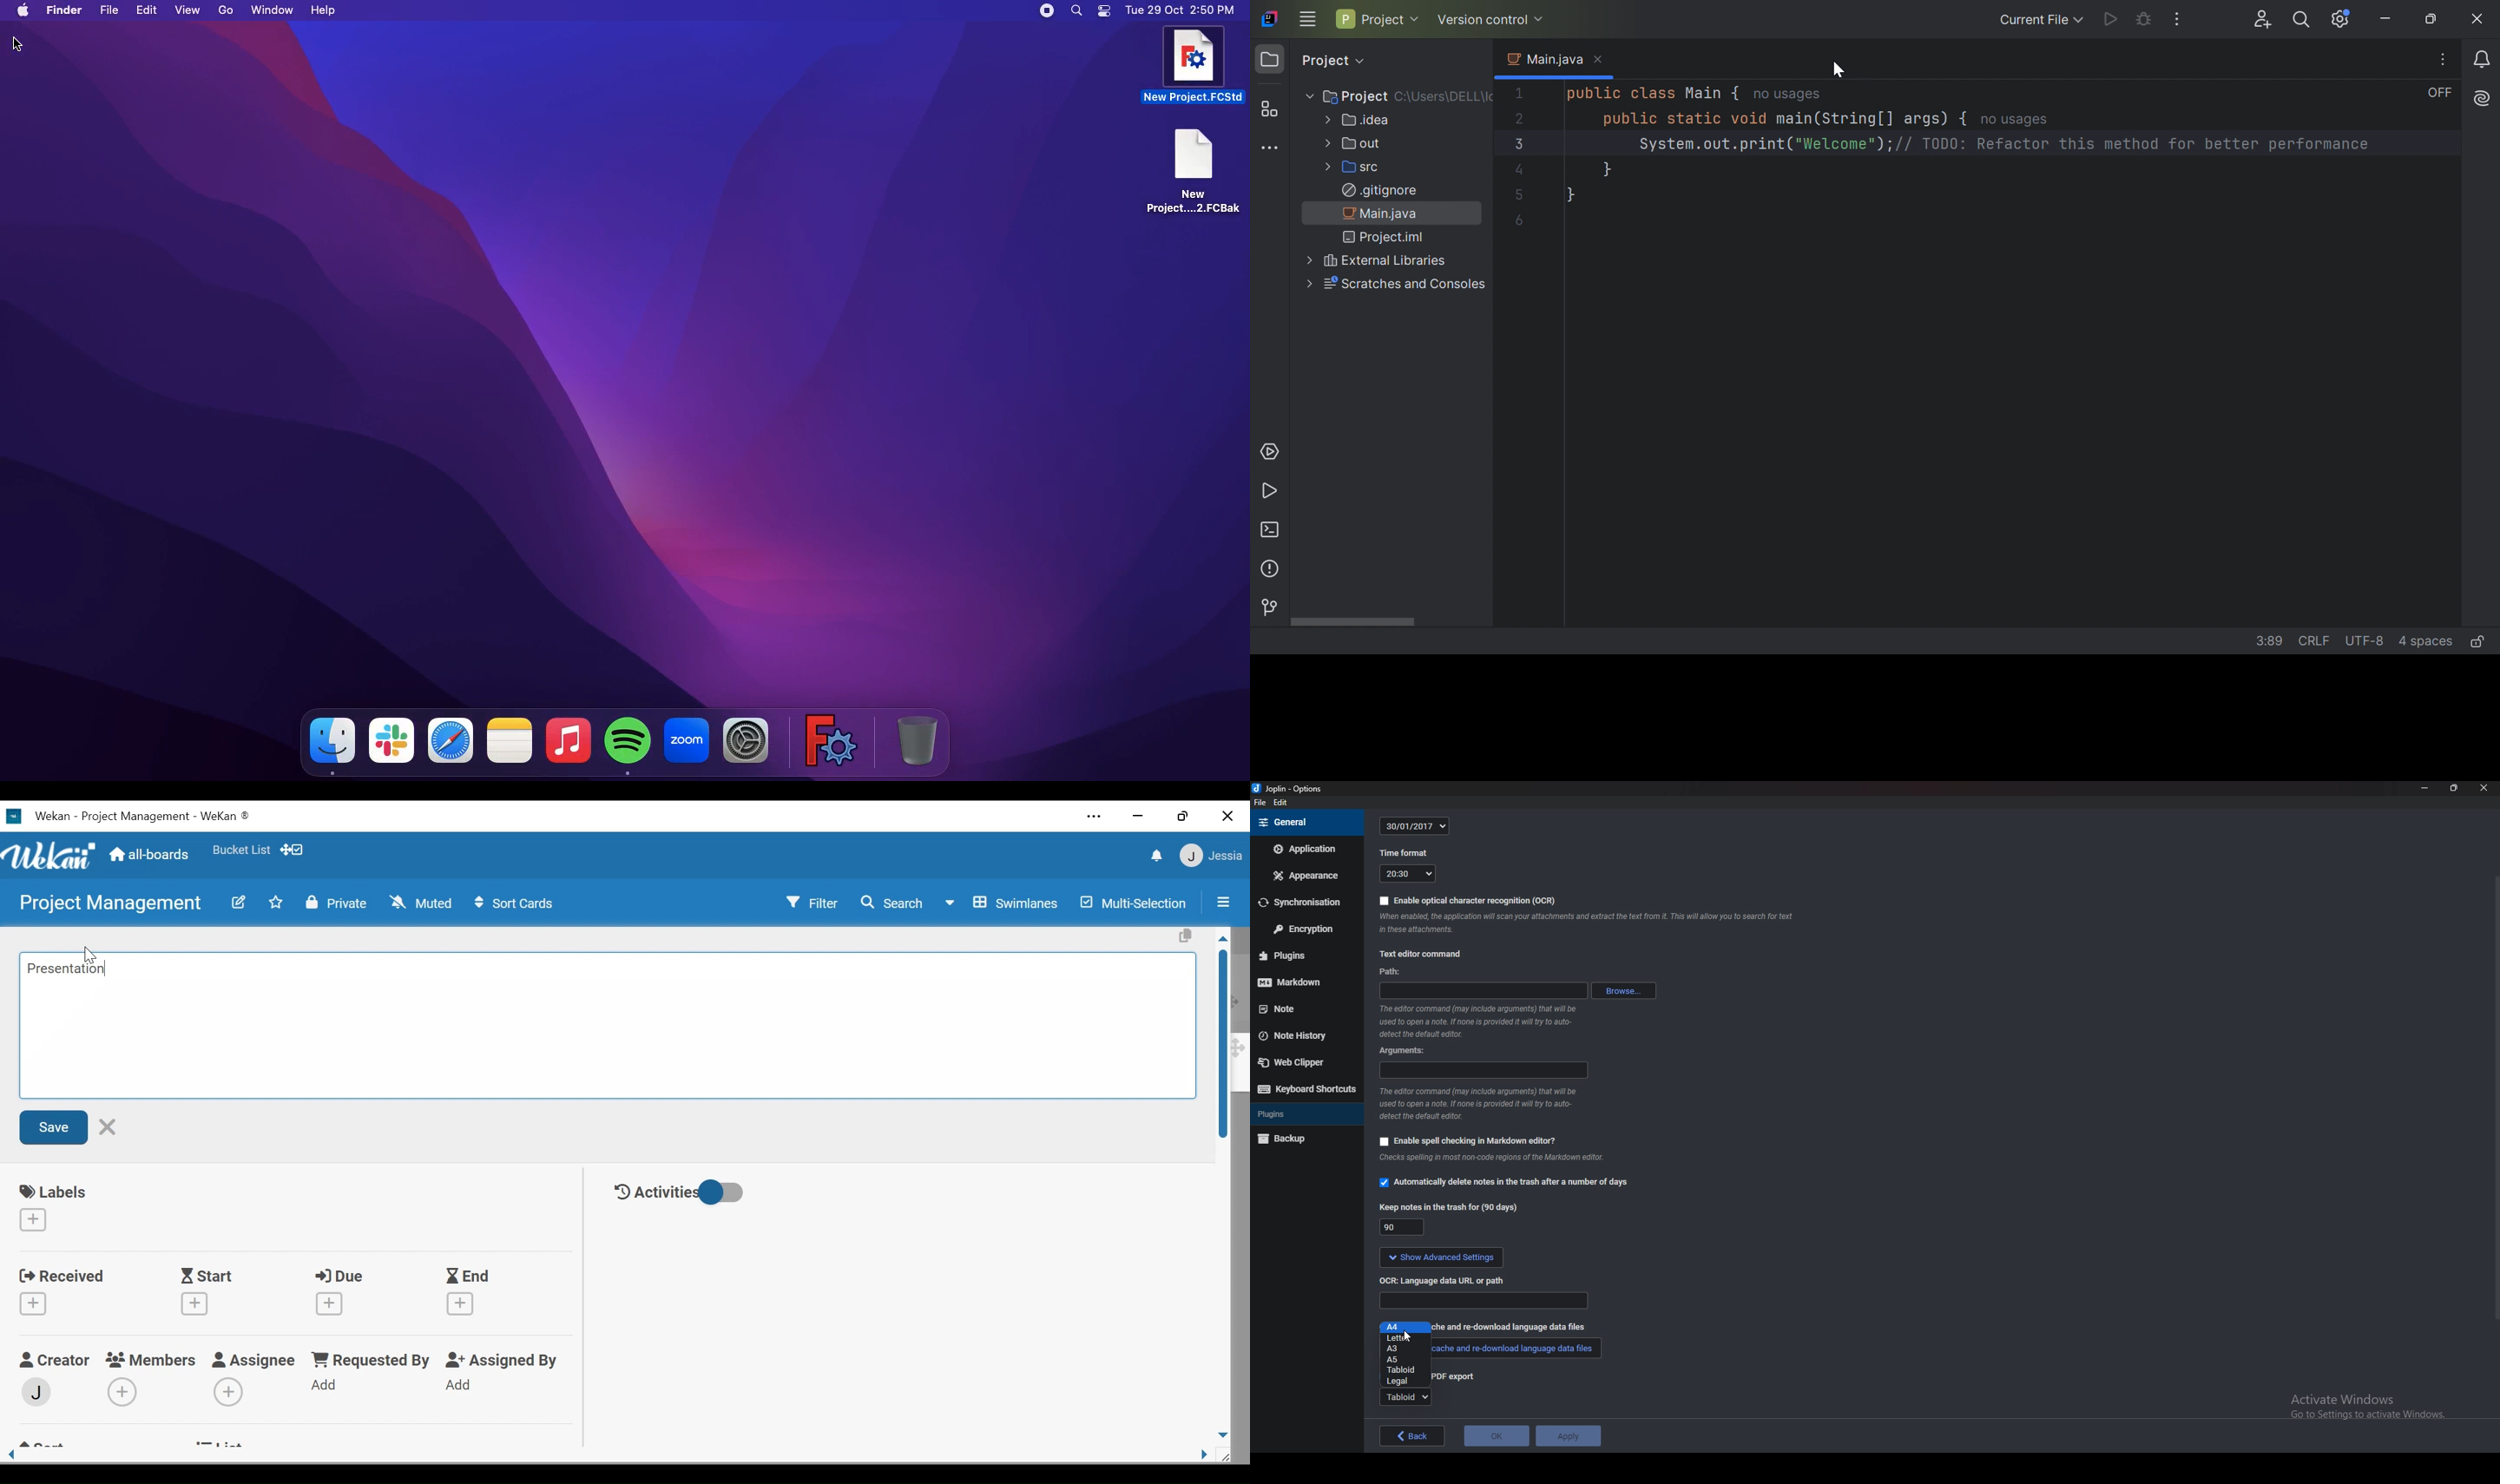 Image resolution: width=2520 pixels, height=1484 pixels. What do you see at coordinates (687, 738) in the screenshot?
I see `Zoom` at bounding box center [687, 738].